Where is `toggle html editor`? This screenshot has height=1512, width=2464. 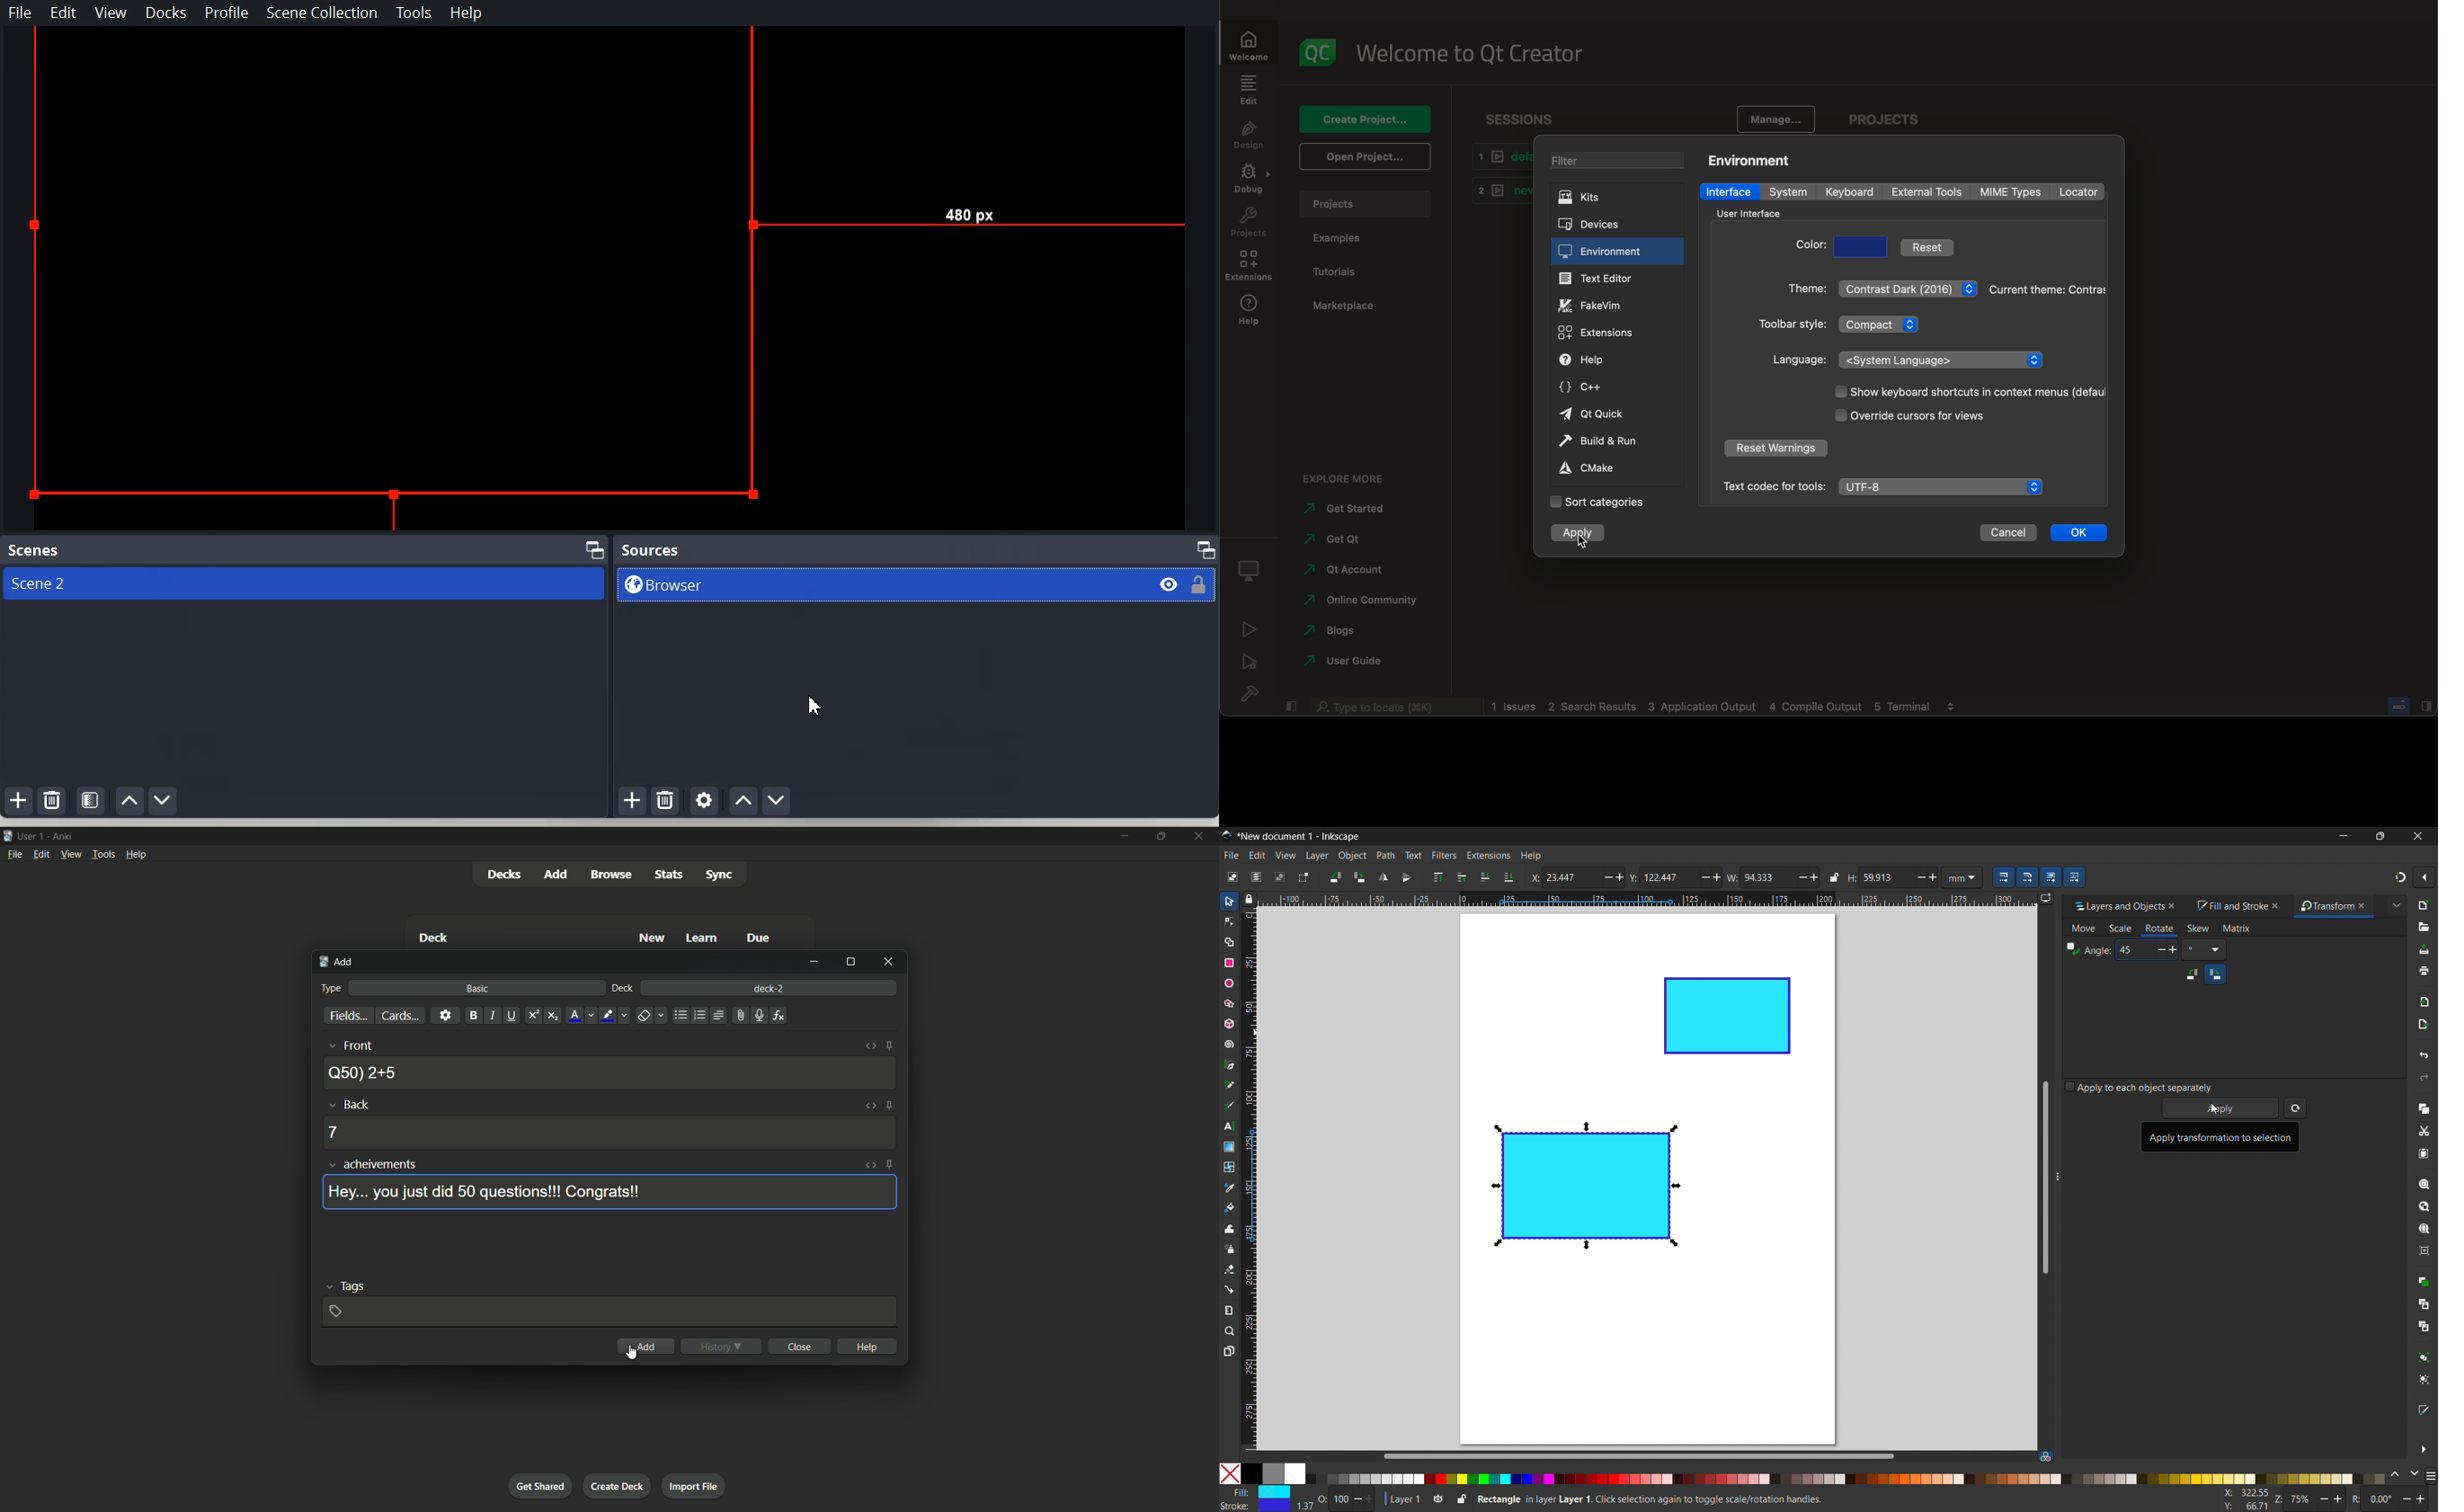
toggle html editor is located at coordinates (869, 1106).